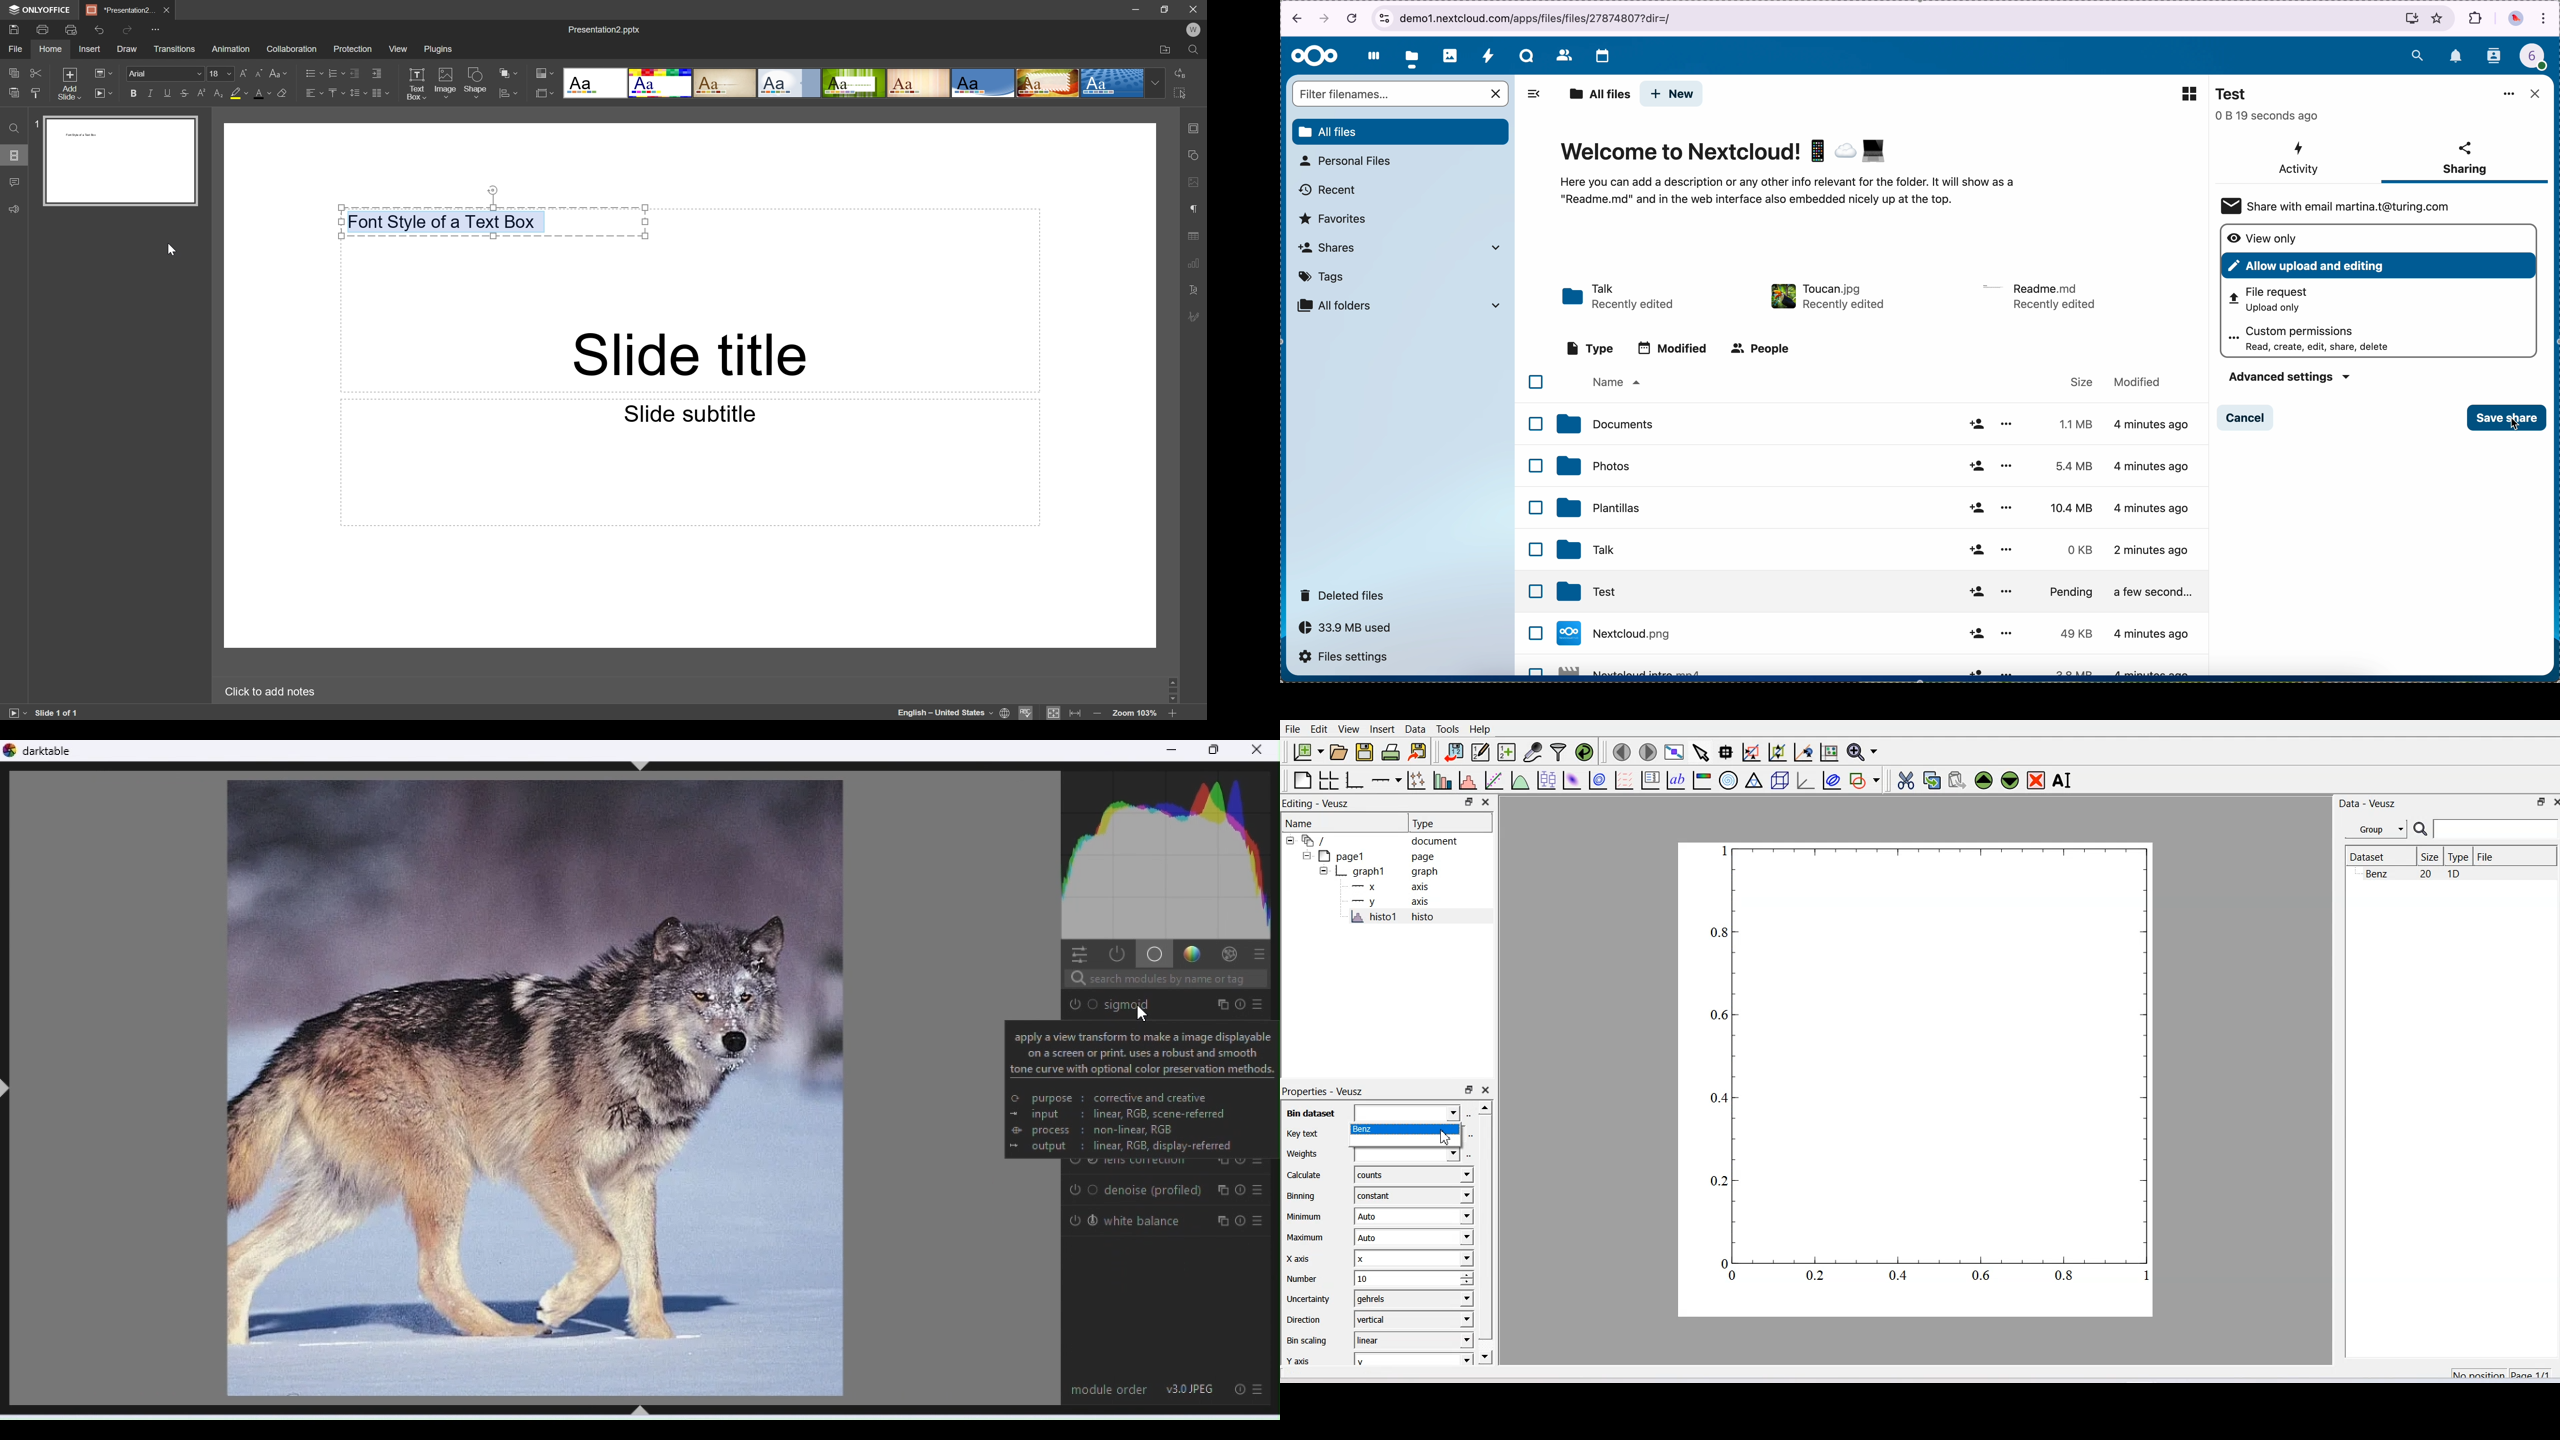 The image size is (2576, 1456). What do you see at coordinates (231, 48) in the screenshot?
I see `Animation` at bounding box center [231, 48].